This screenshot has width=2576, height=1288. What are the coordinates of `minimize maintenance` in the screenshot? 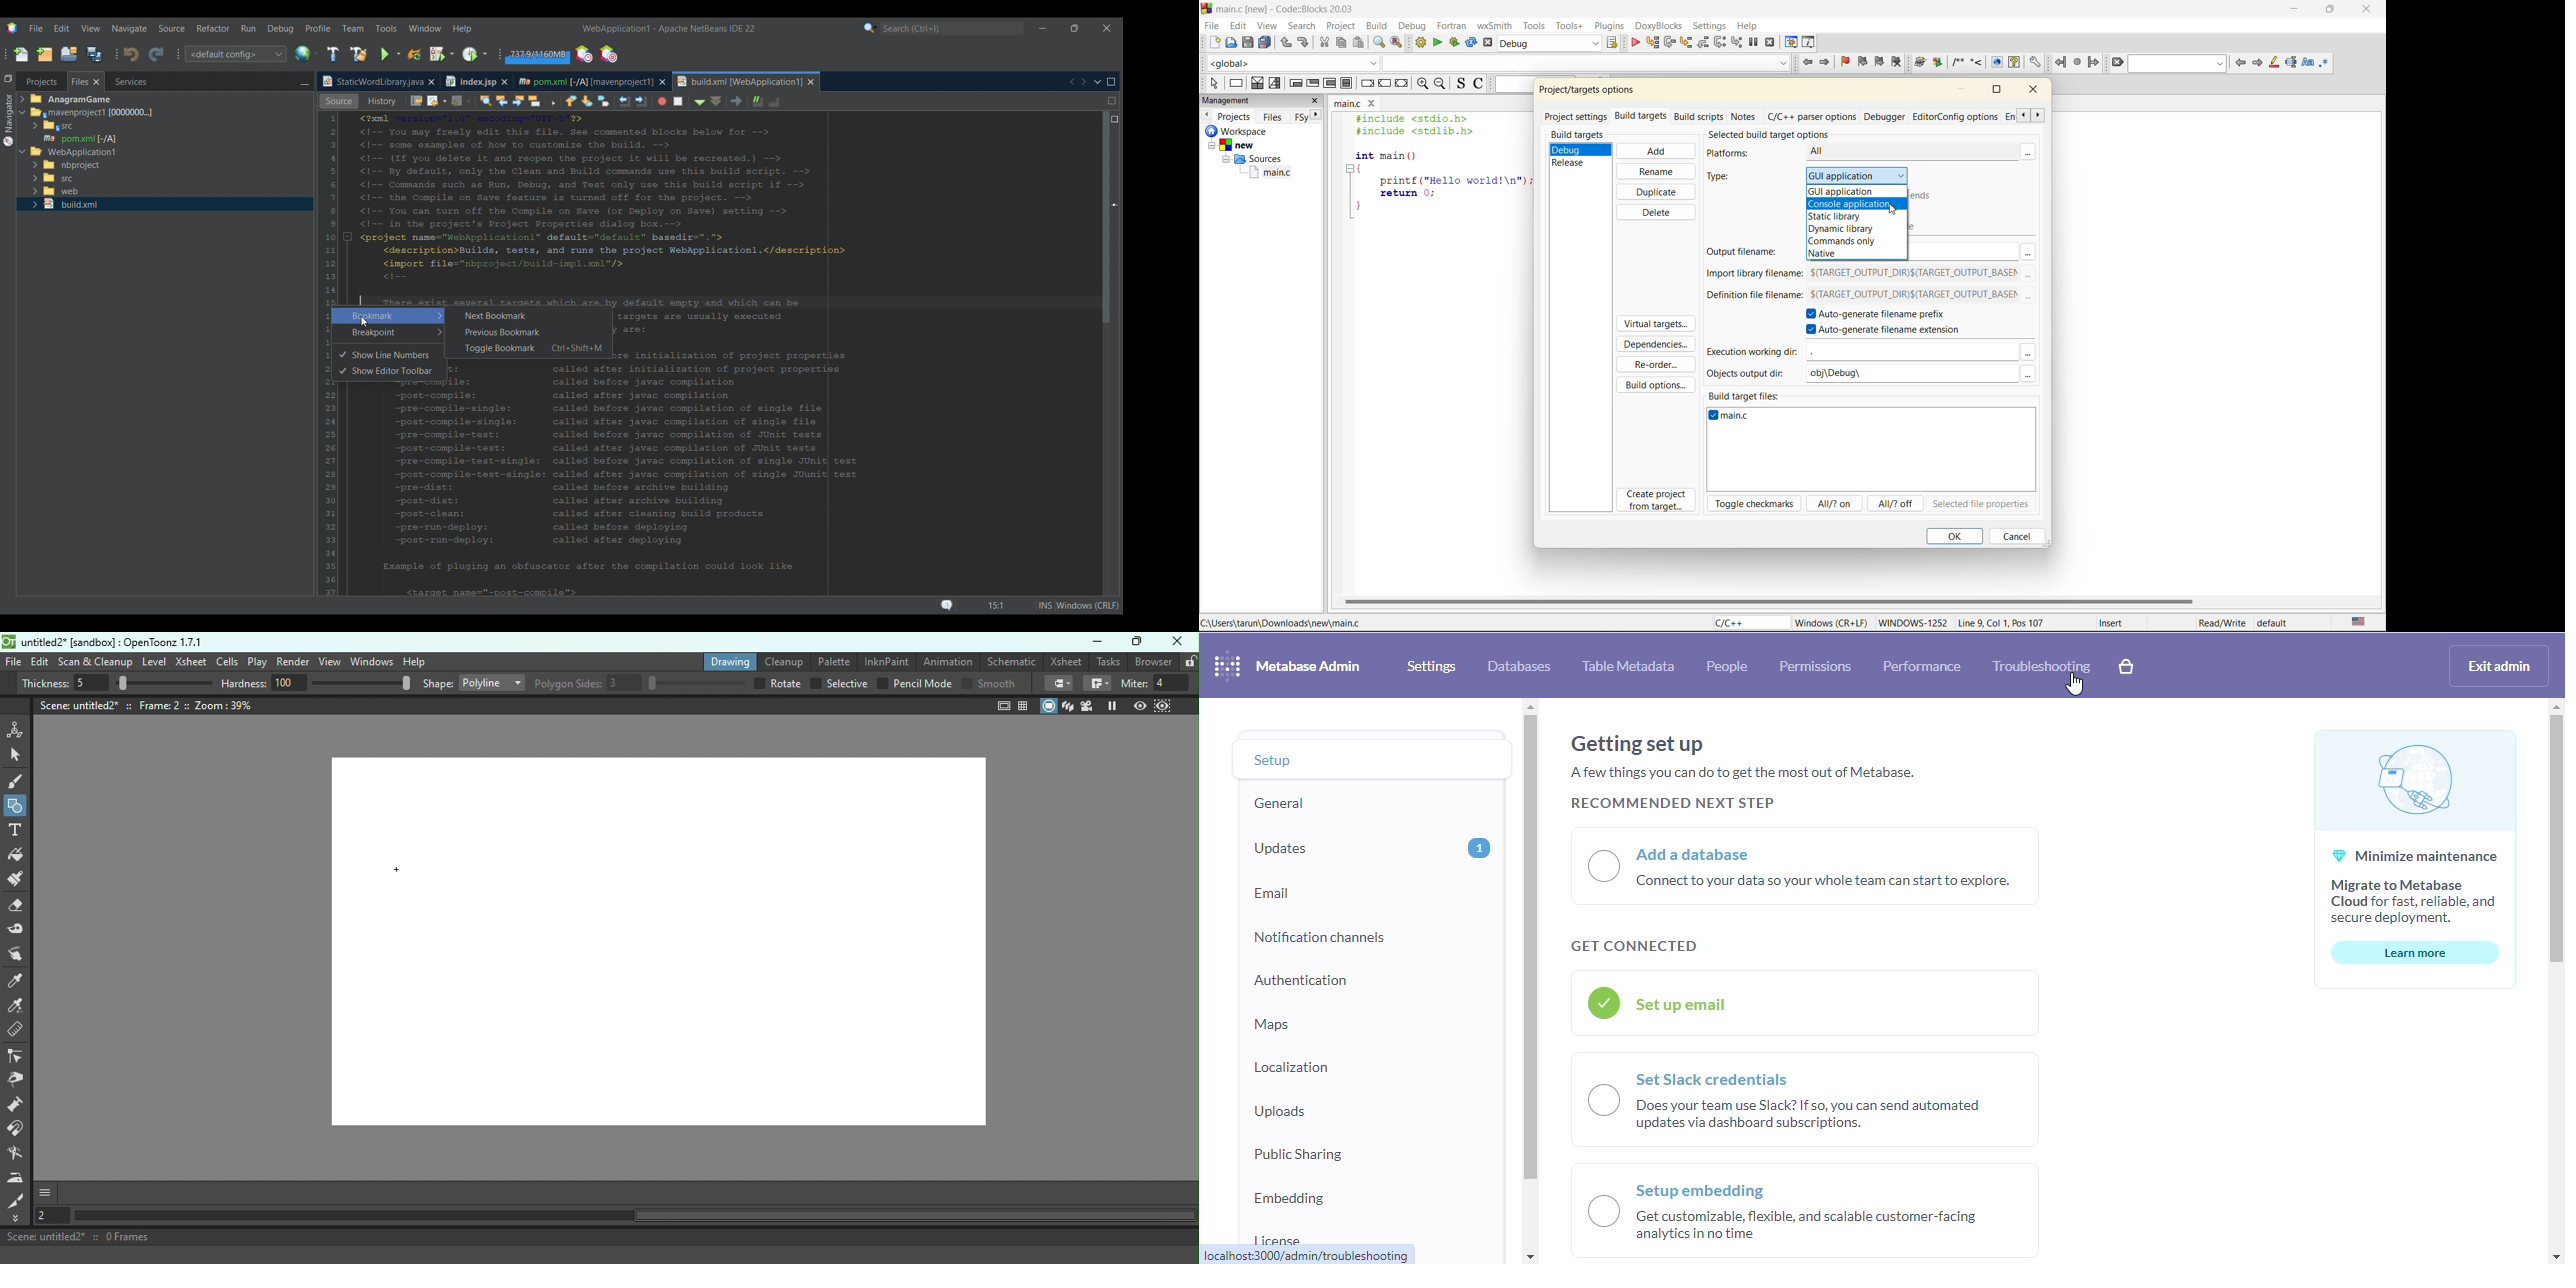 It's located at (2415, 829).